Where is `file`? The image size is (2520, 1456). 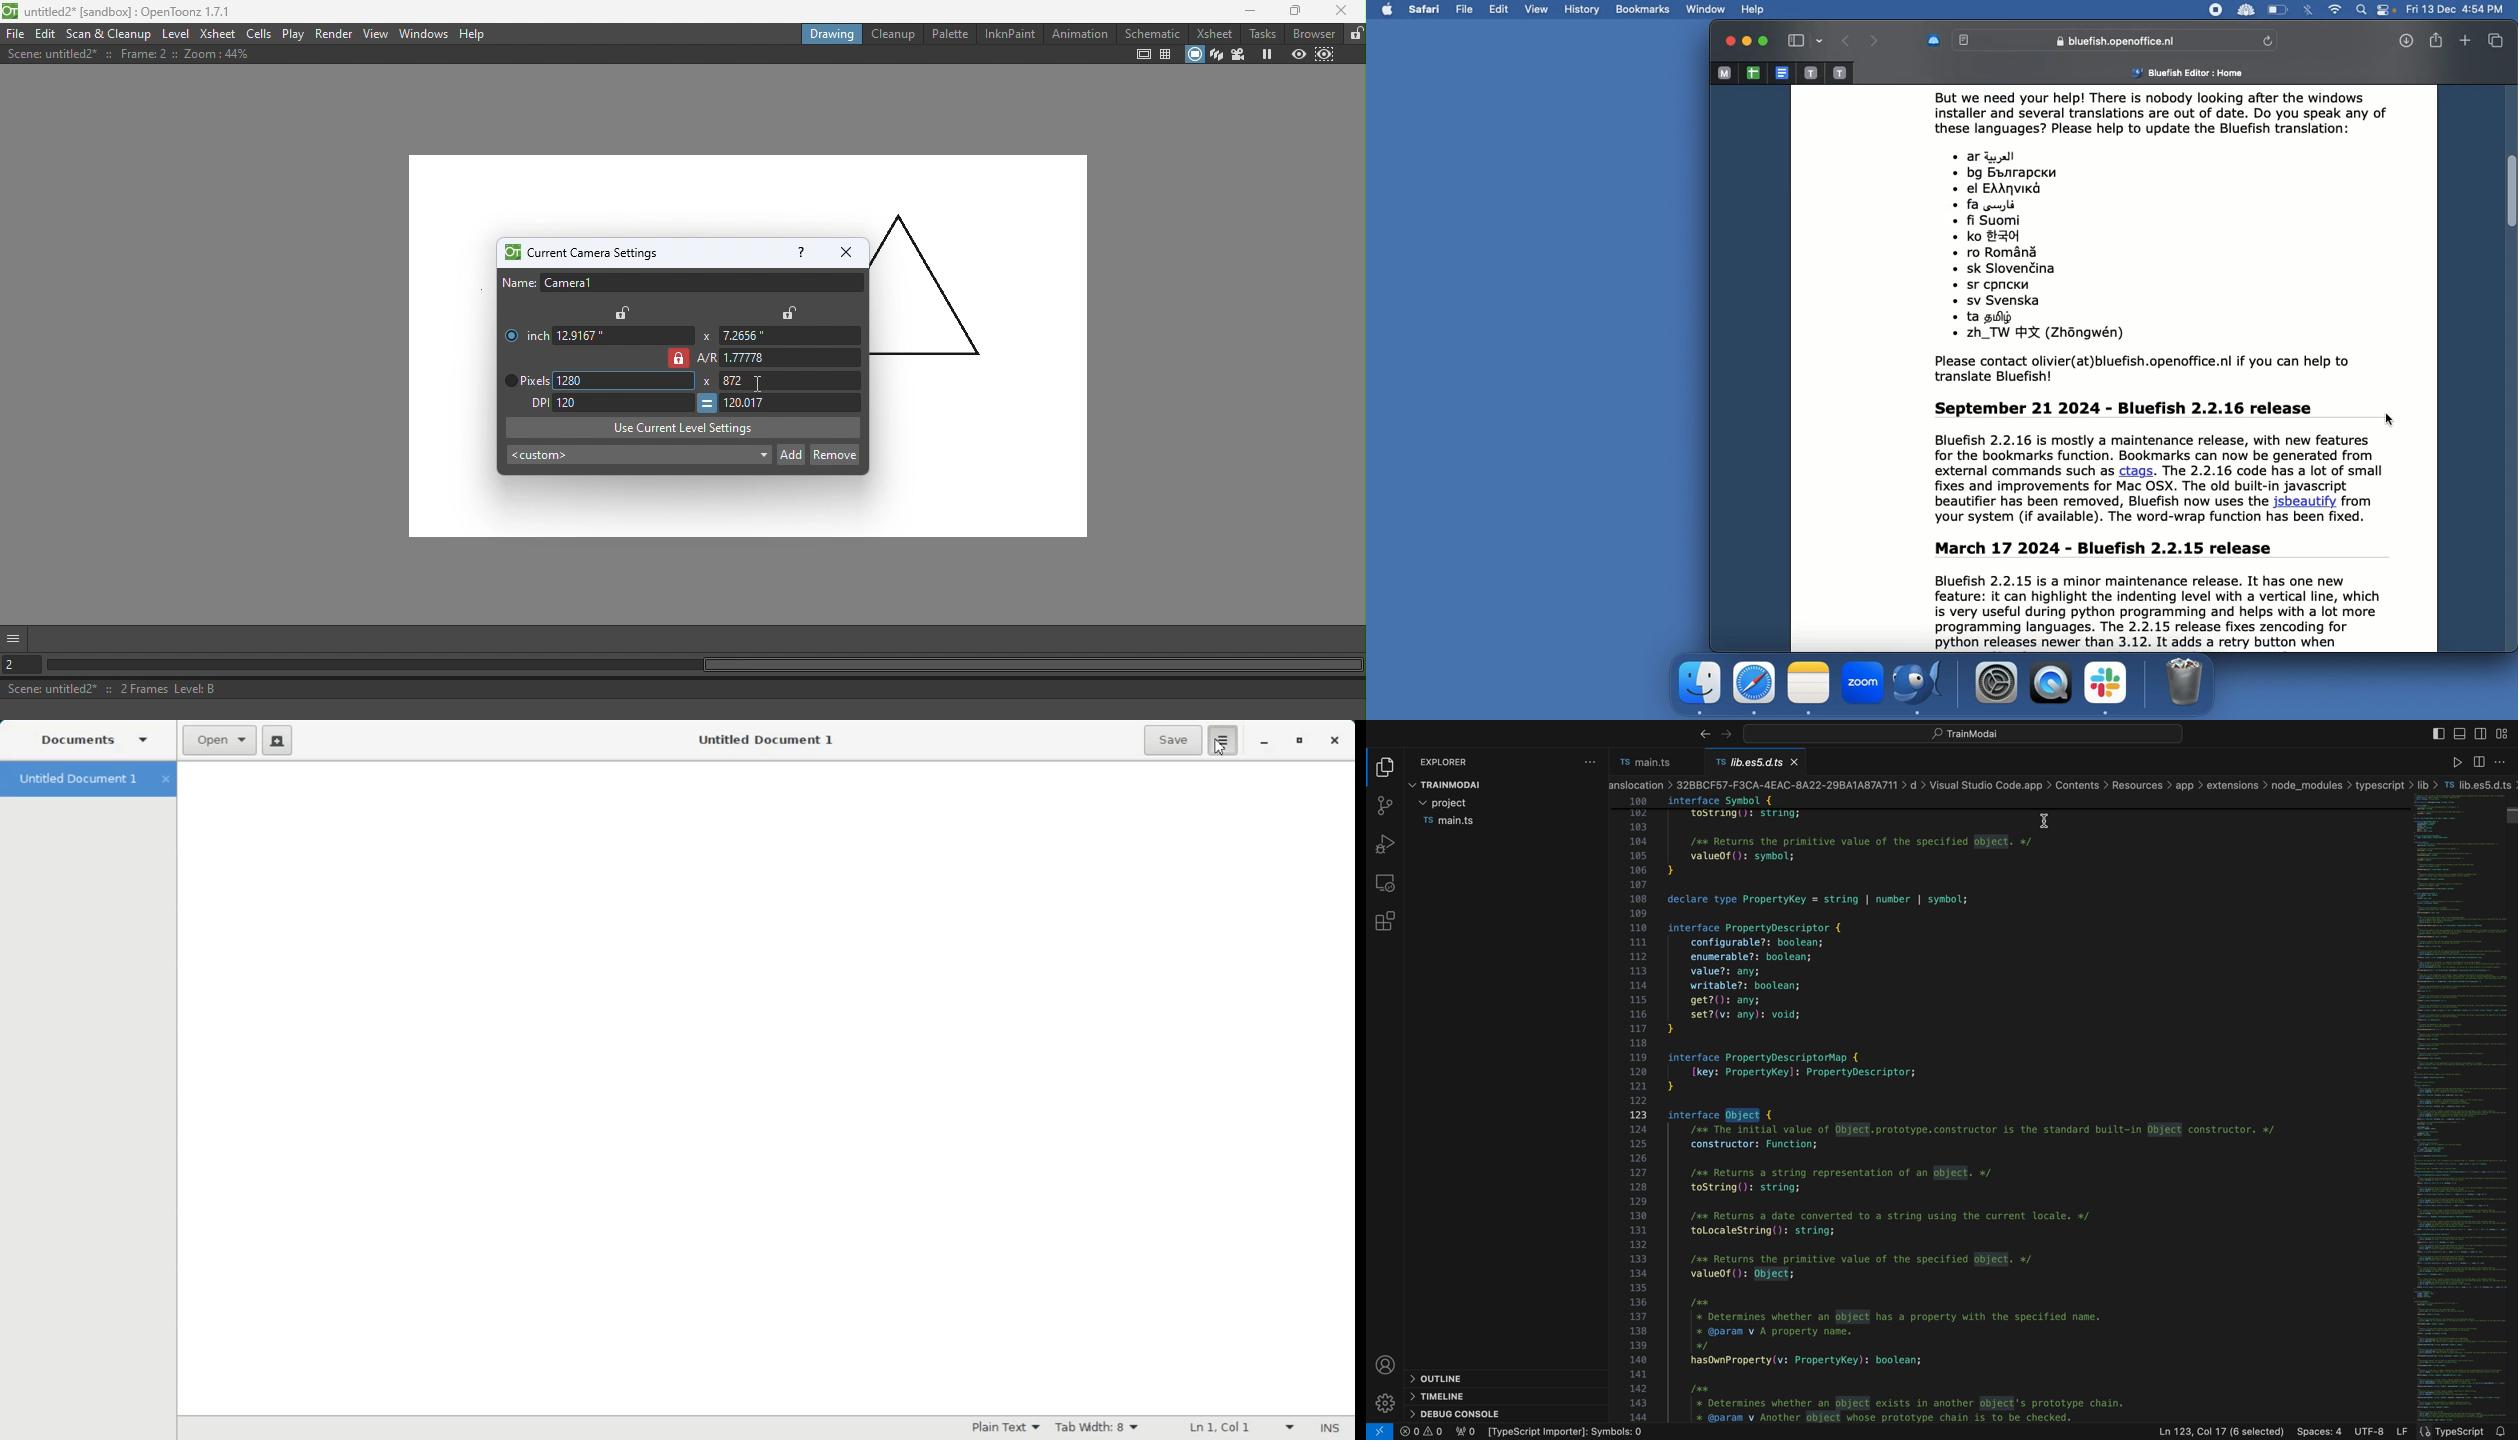 file is located at coordinates (1448, 821).